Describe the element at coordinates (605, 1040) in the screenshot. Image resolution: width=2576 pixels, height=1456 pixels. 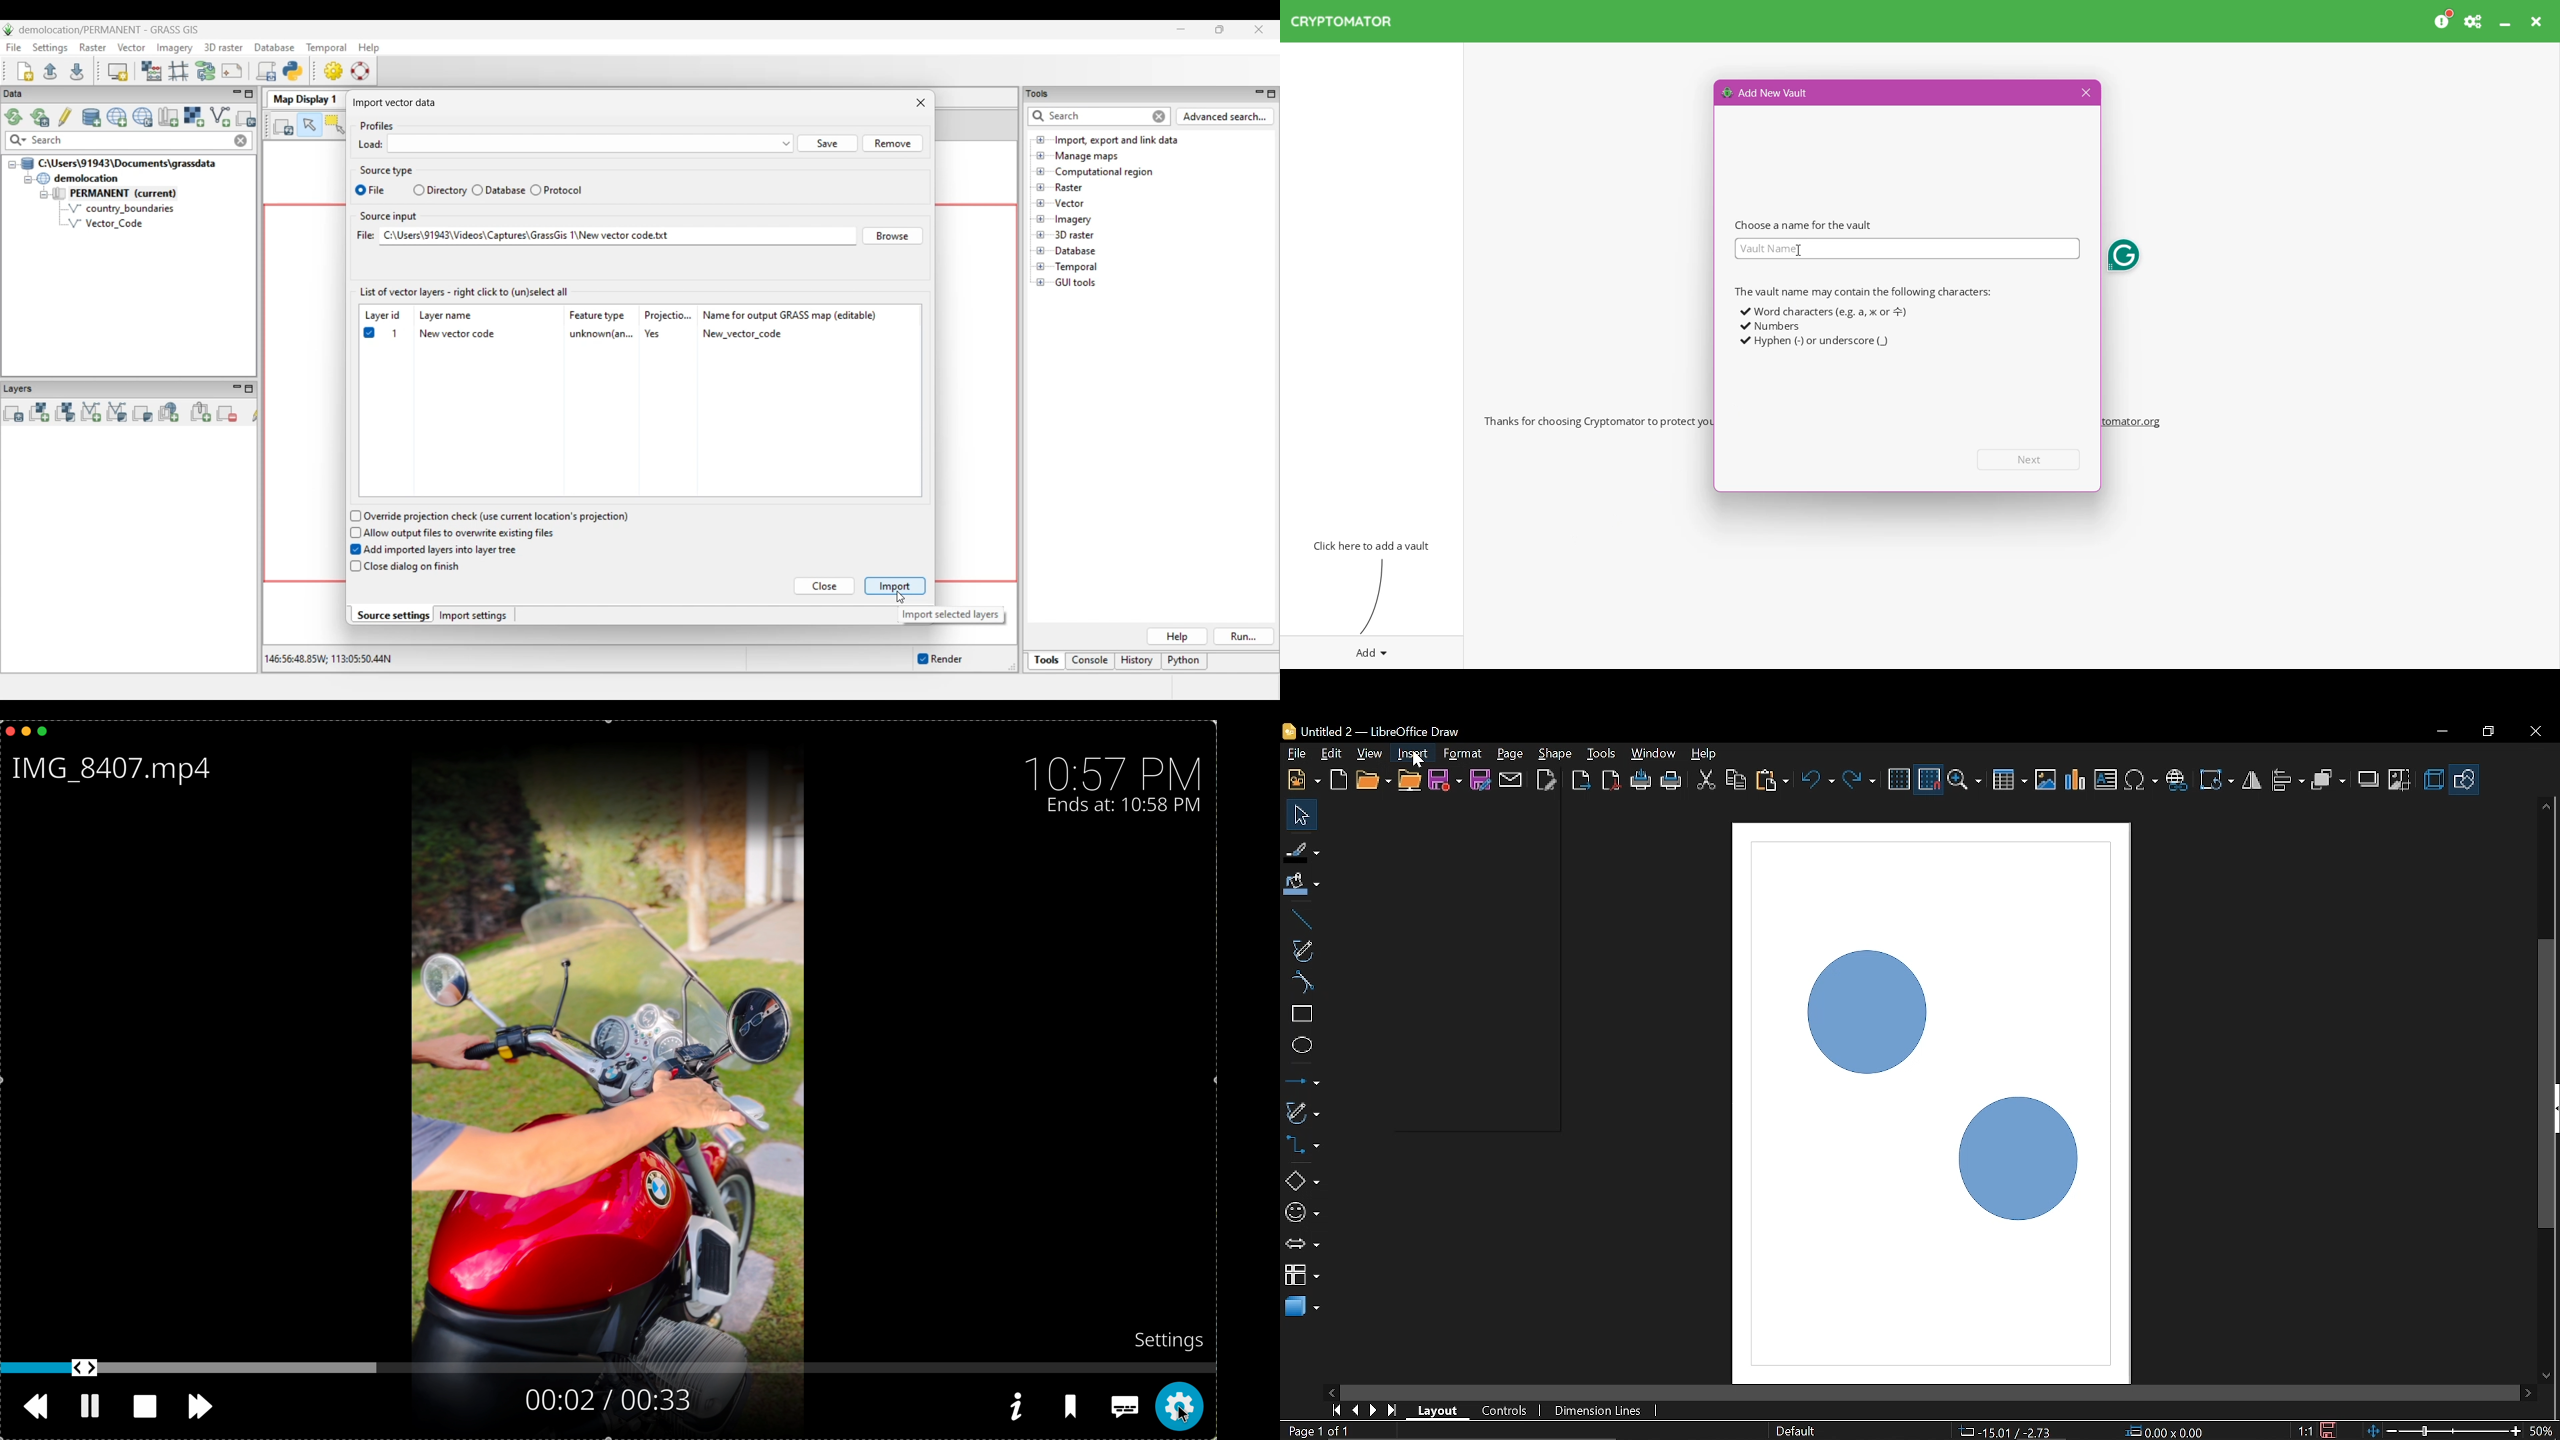
I see `video play` at that location.